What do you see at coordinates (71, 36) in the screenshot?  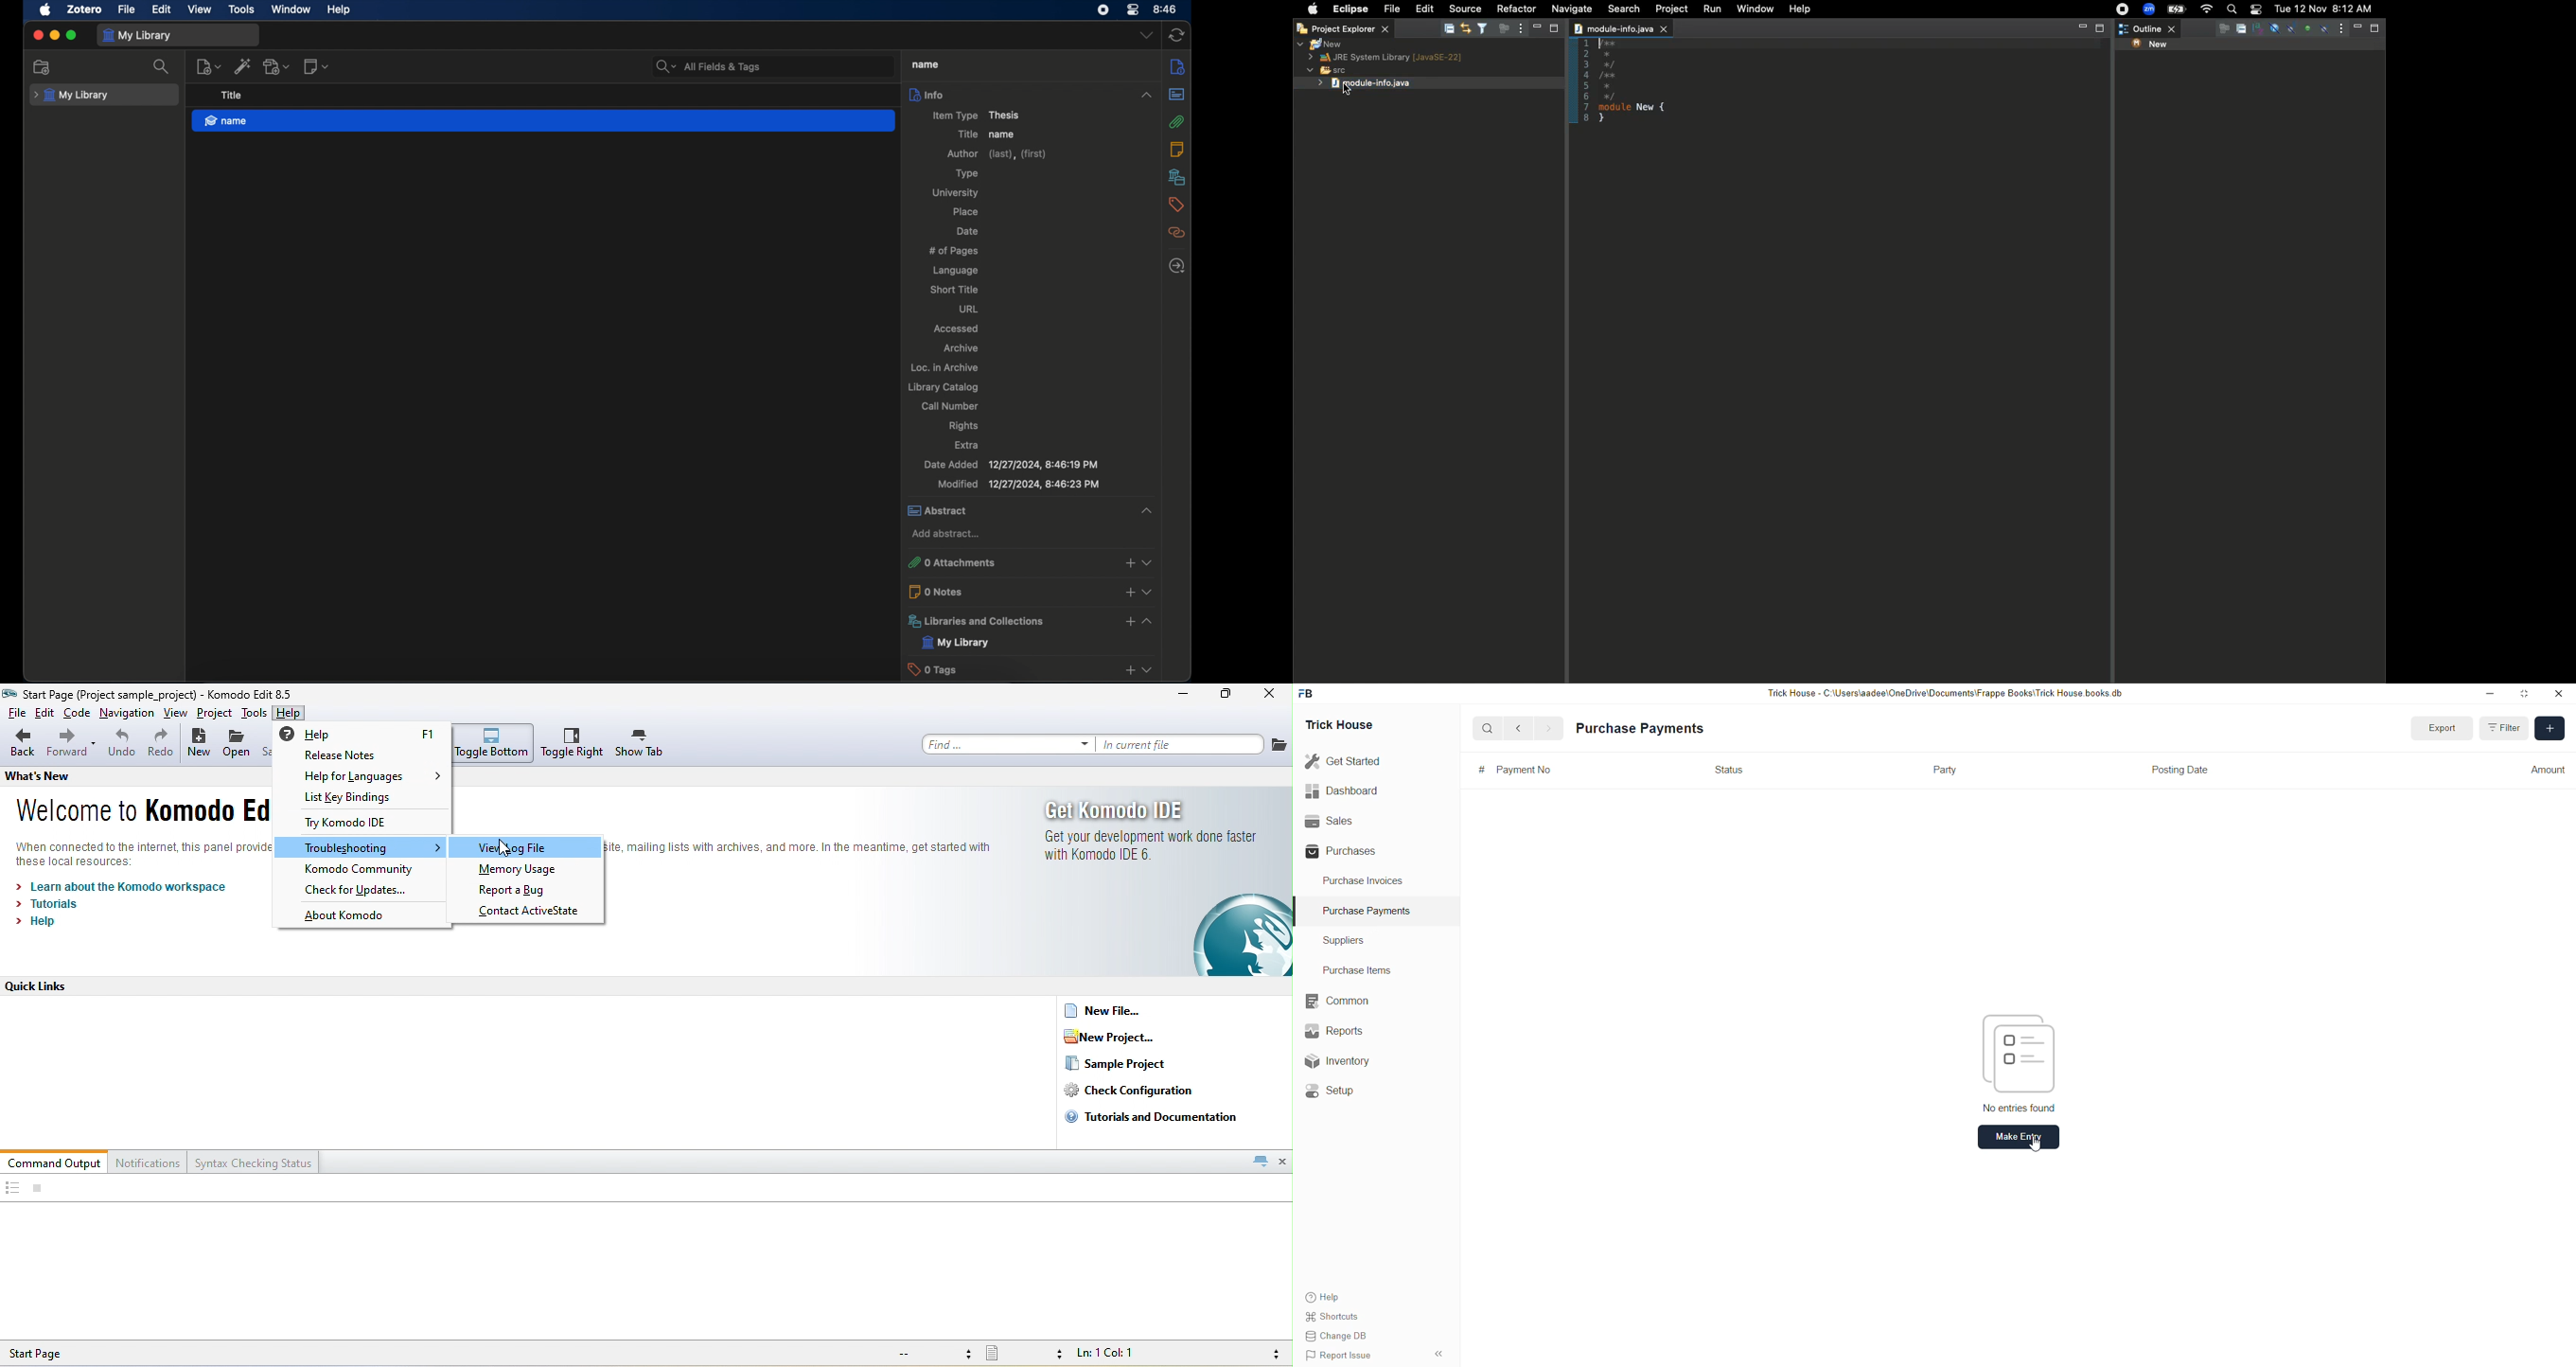 I see `maximize` at bounding box center [71, 36].